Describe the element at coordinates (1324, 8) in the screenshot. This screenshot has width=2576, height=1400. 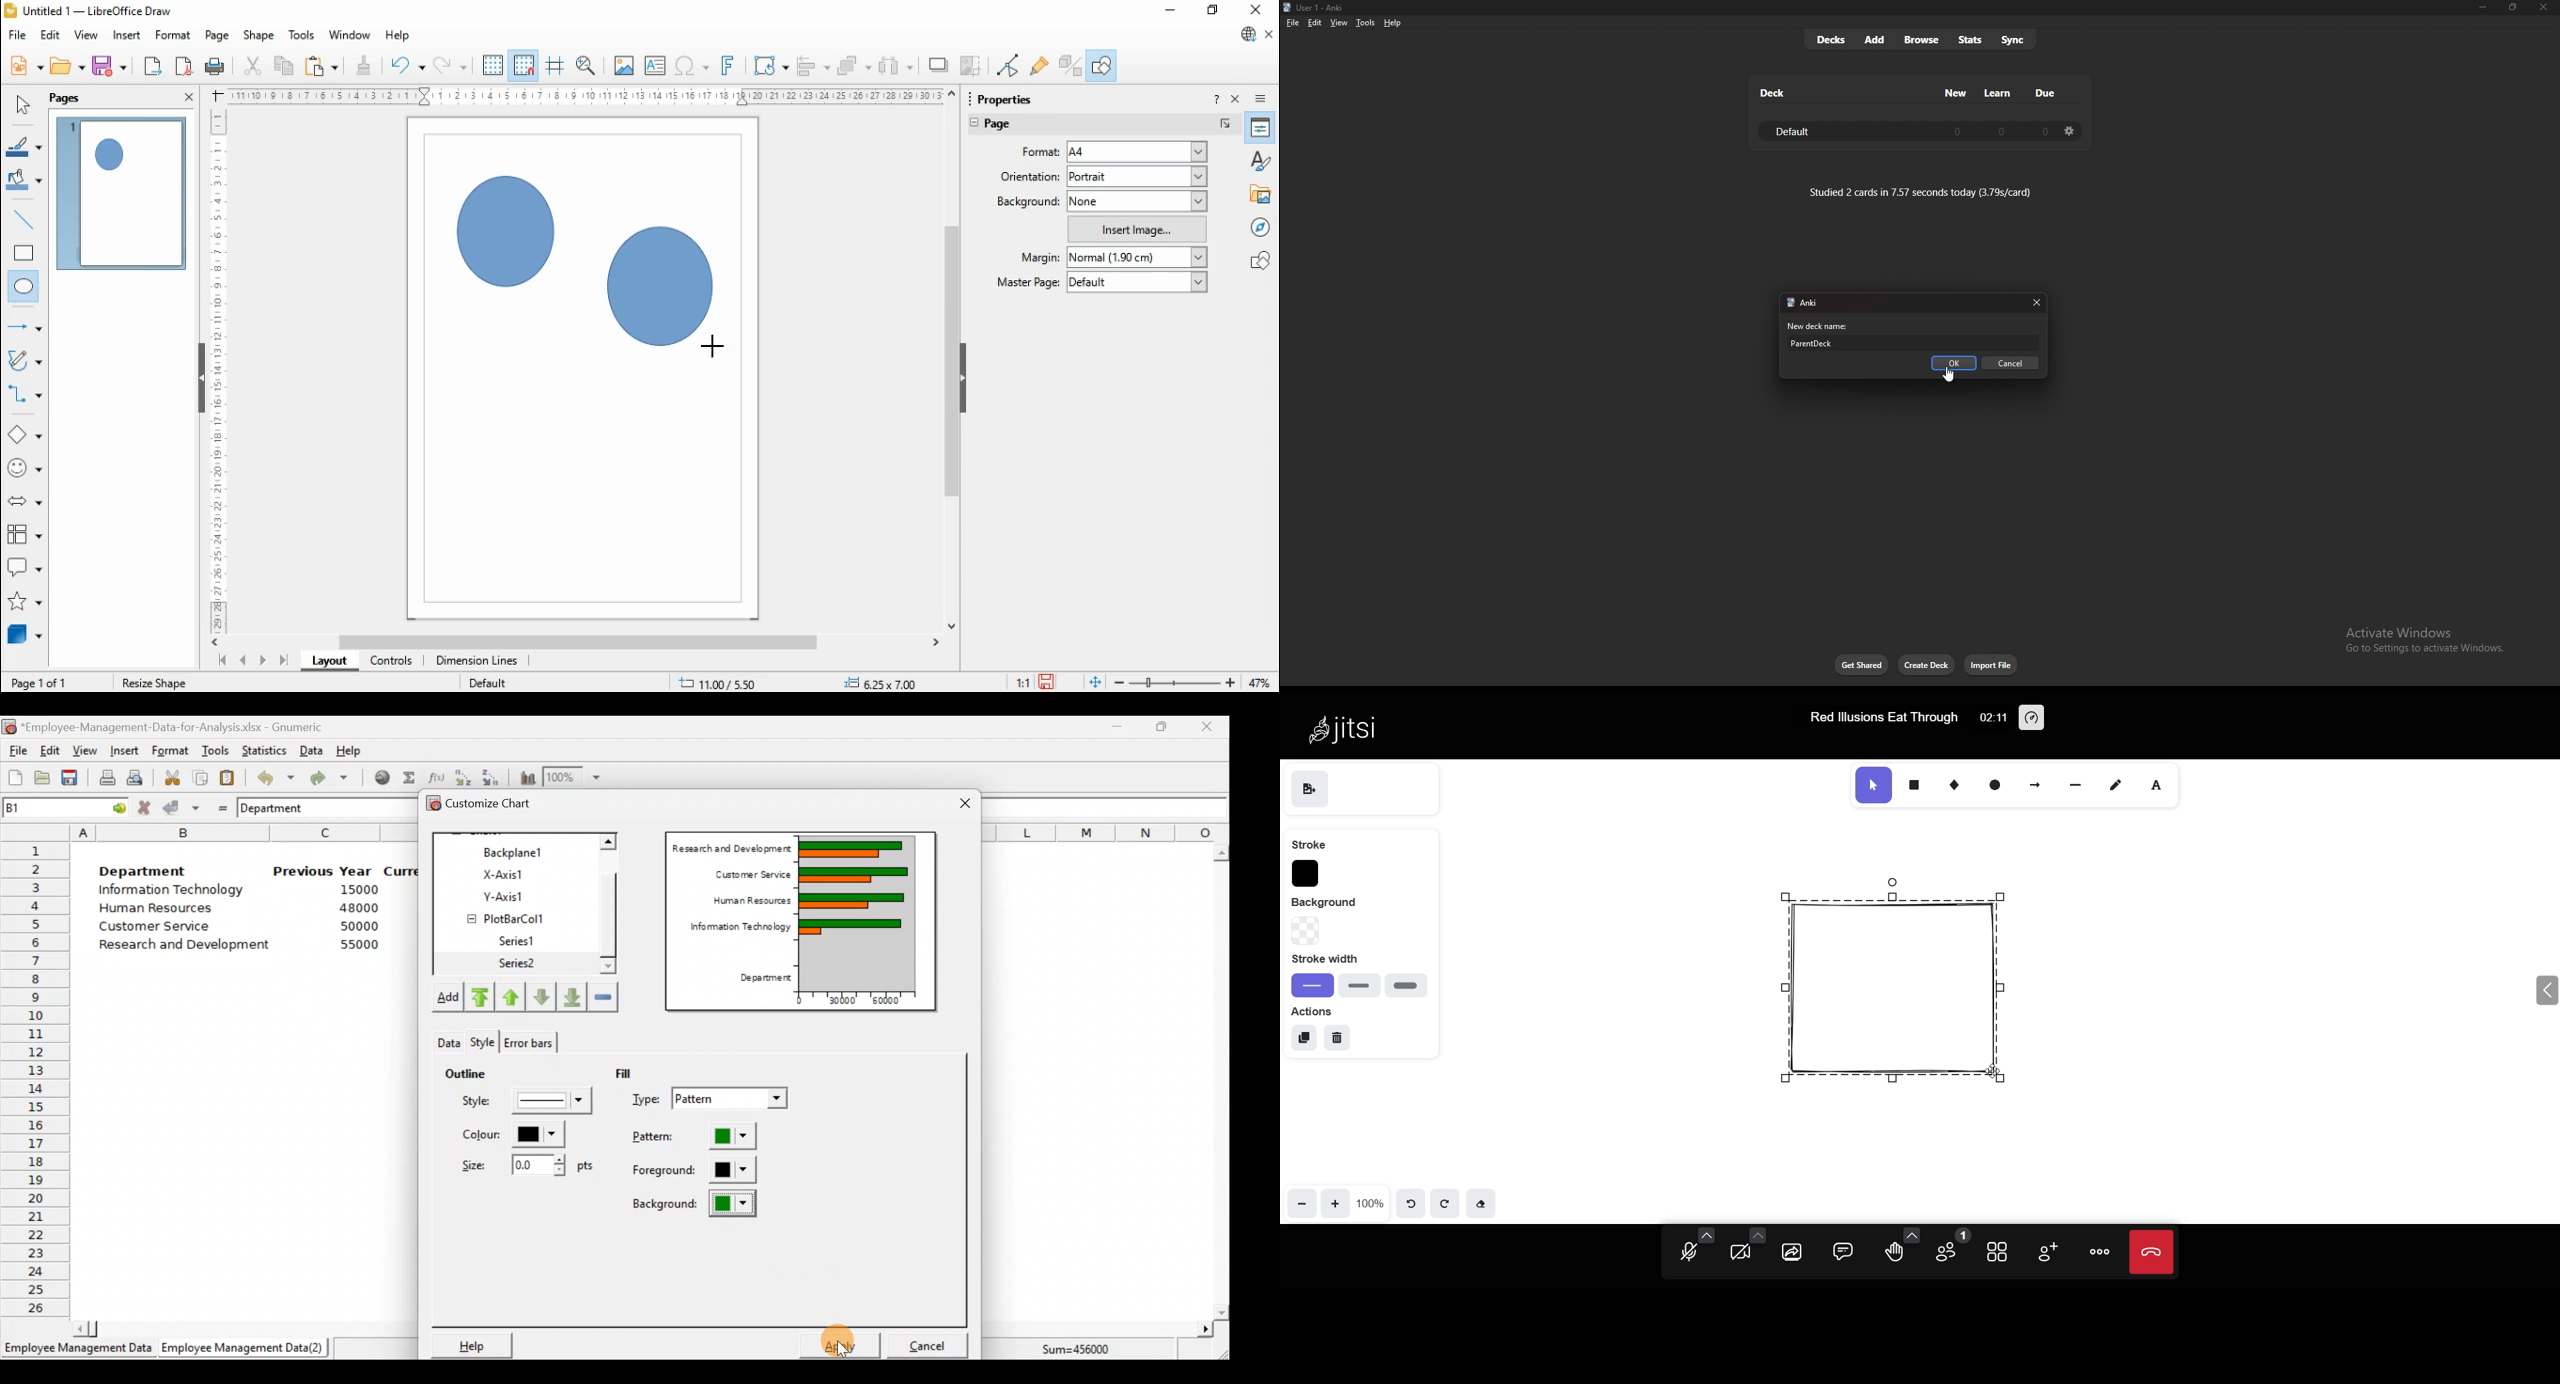
I see `User 1 - Anki` at that location.